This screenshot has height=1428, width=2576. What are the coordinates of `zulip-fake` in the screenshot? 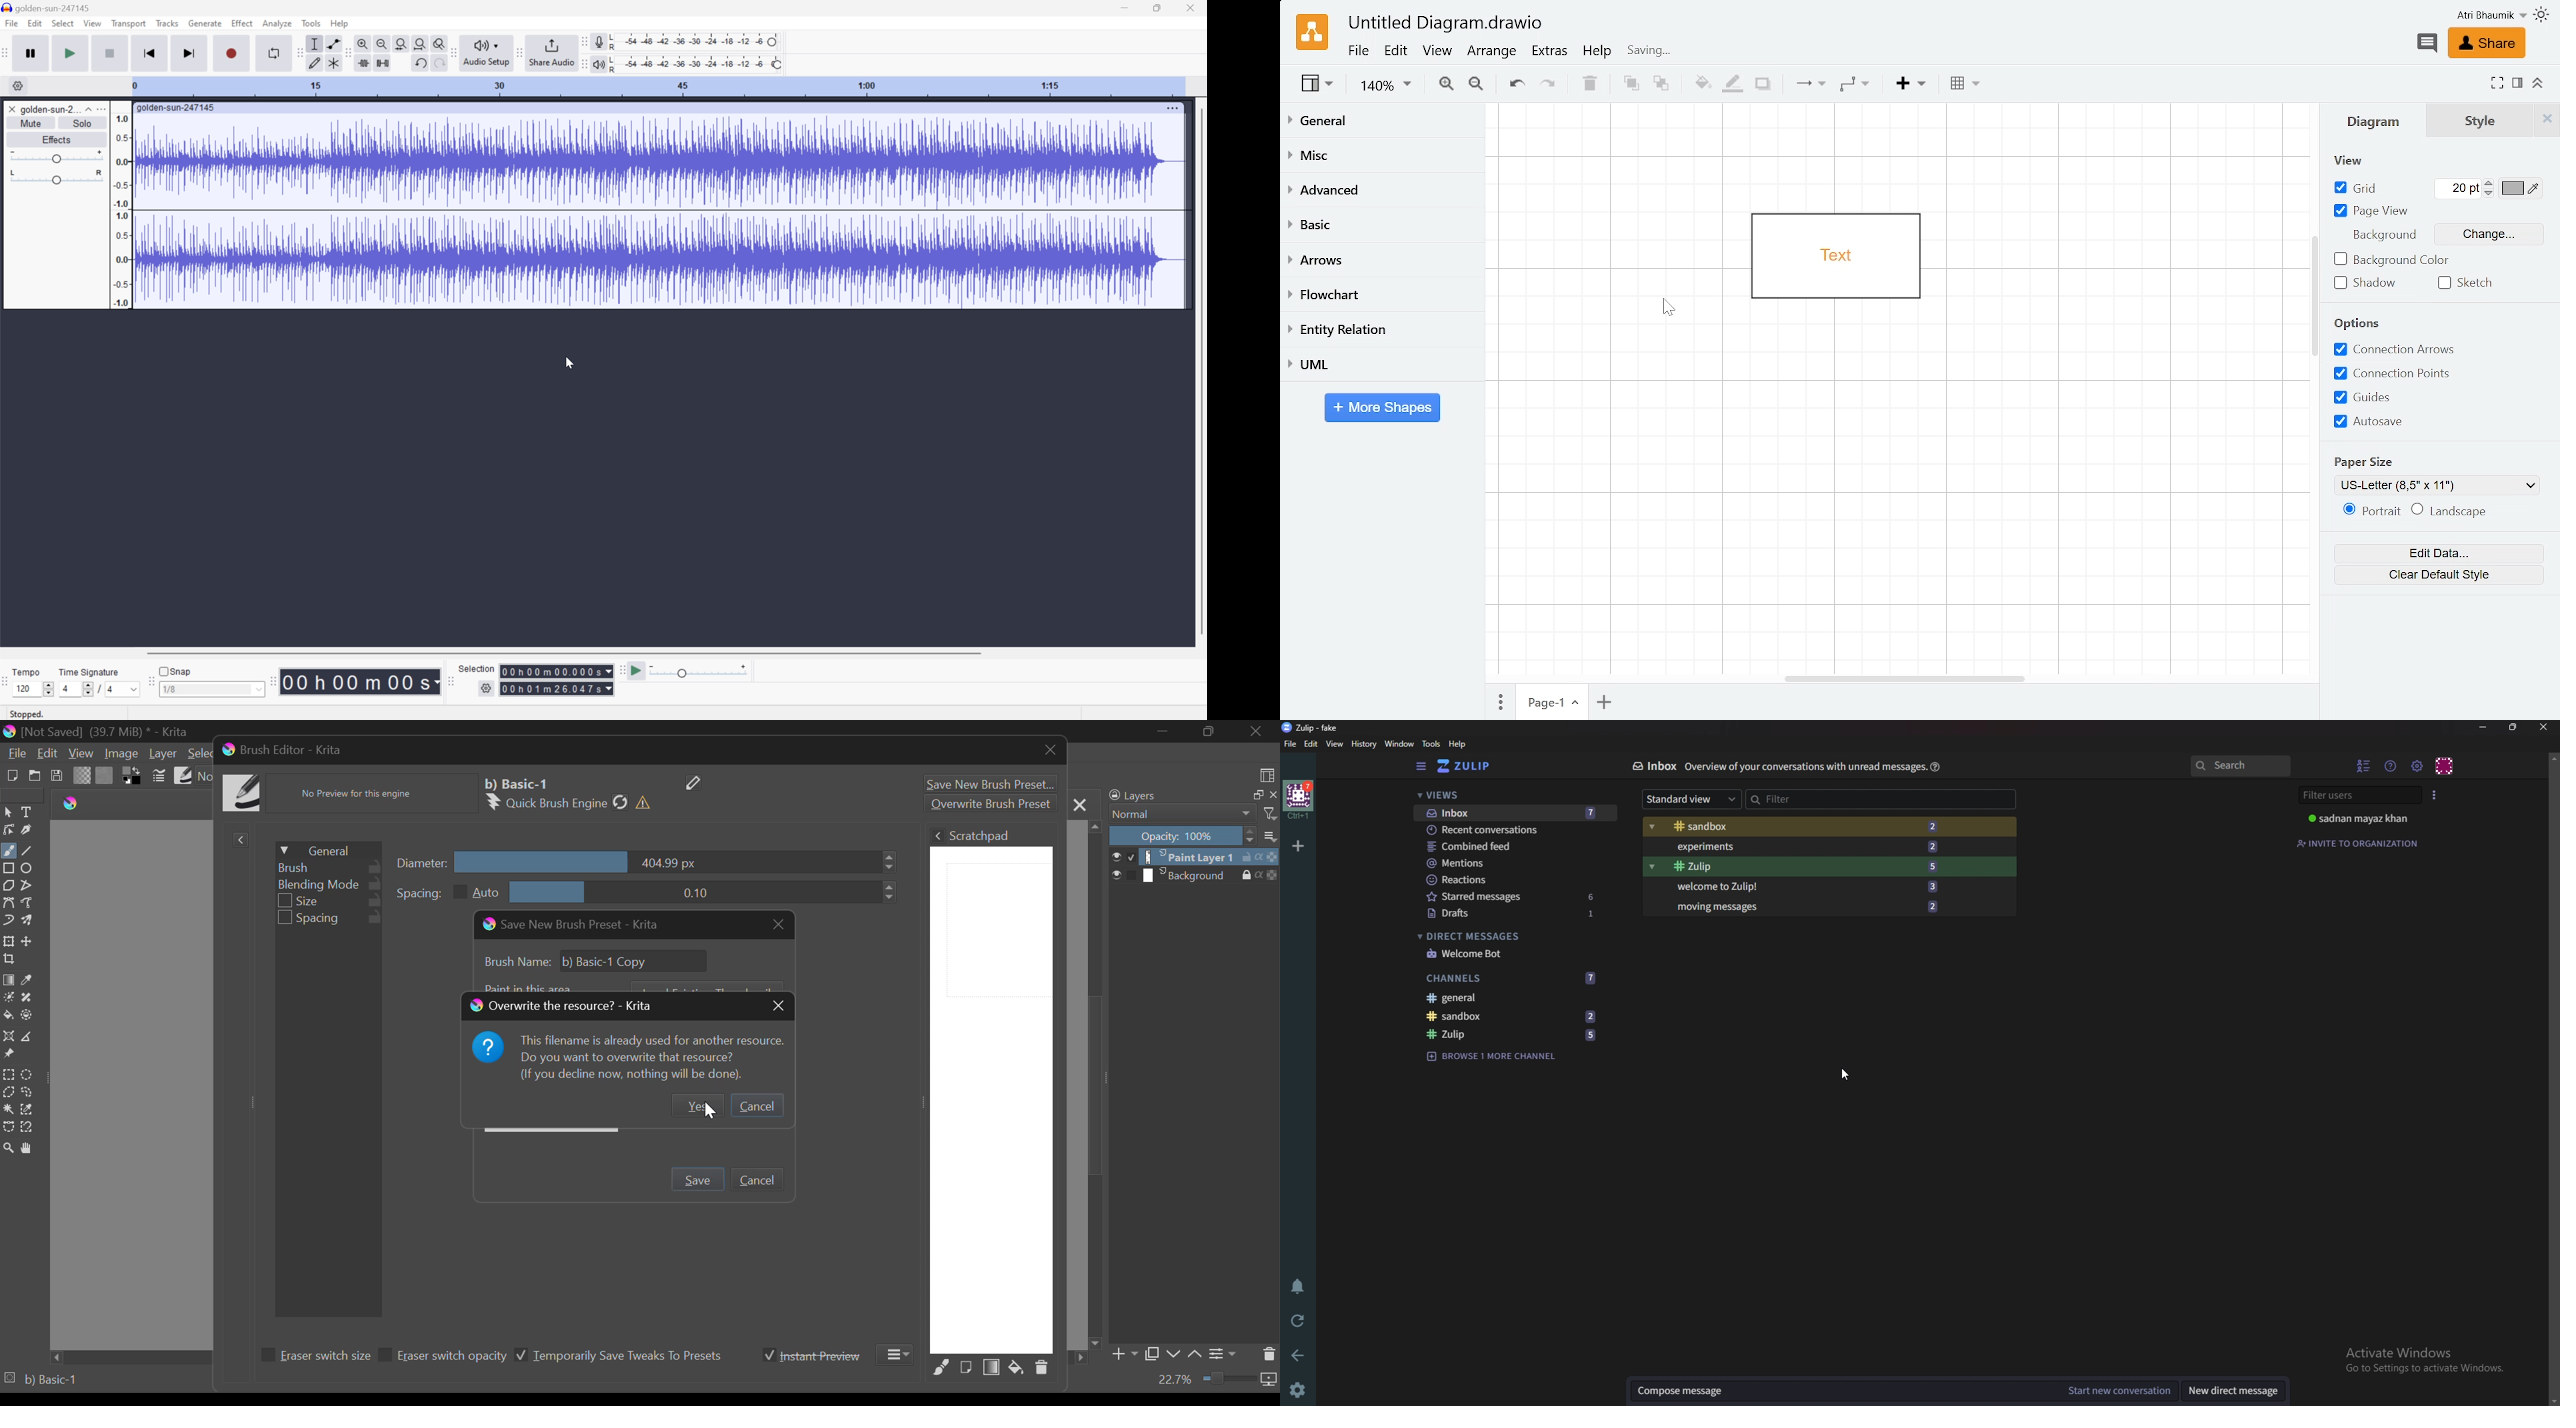 It's located at (1313, 727).